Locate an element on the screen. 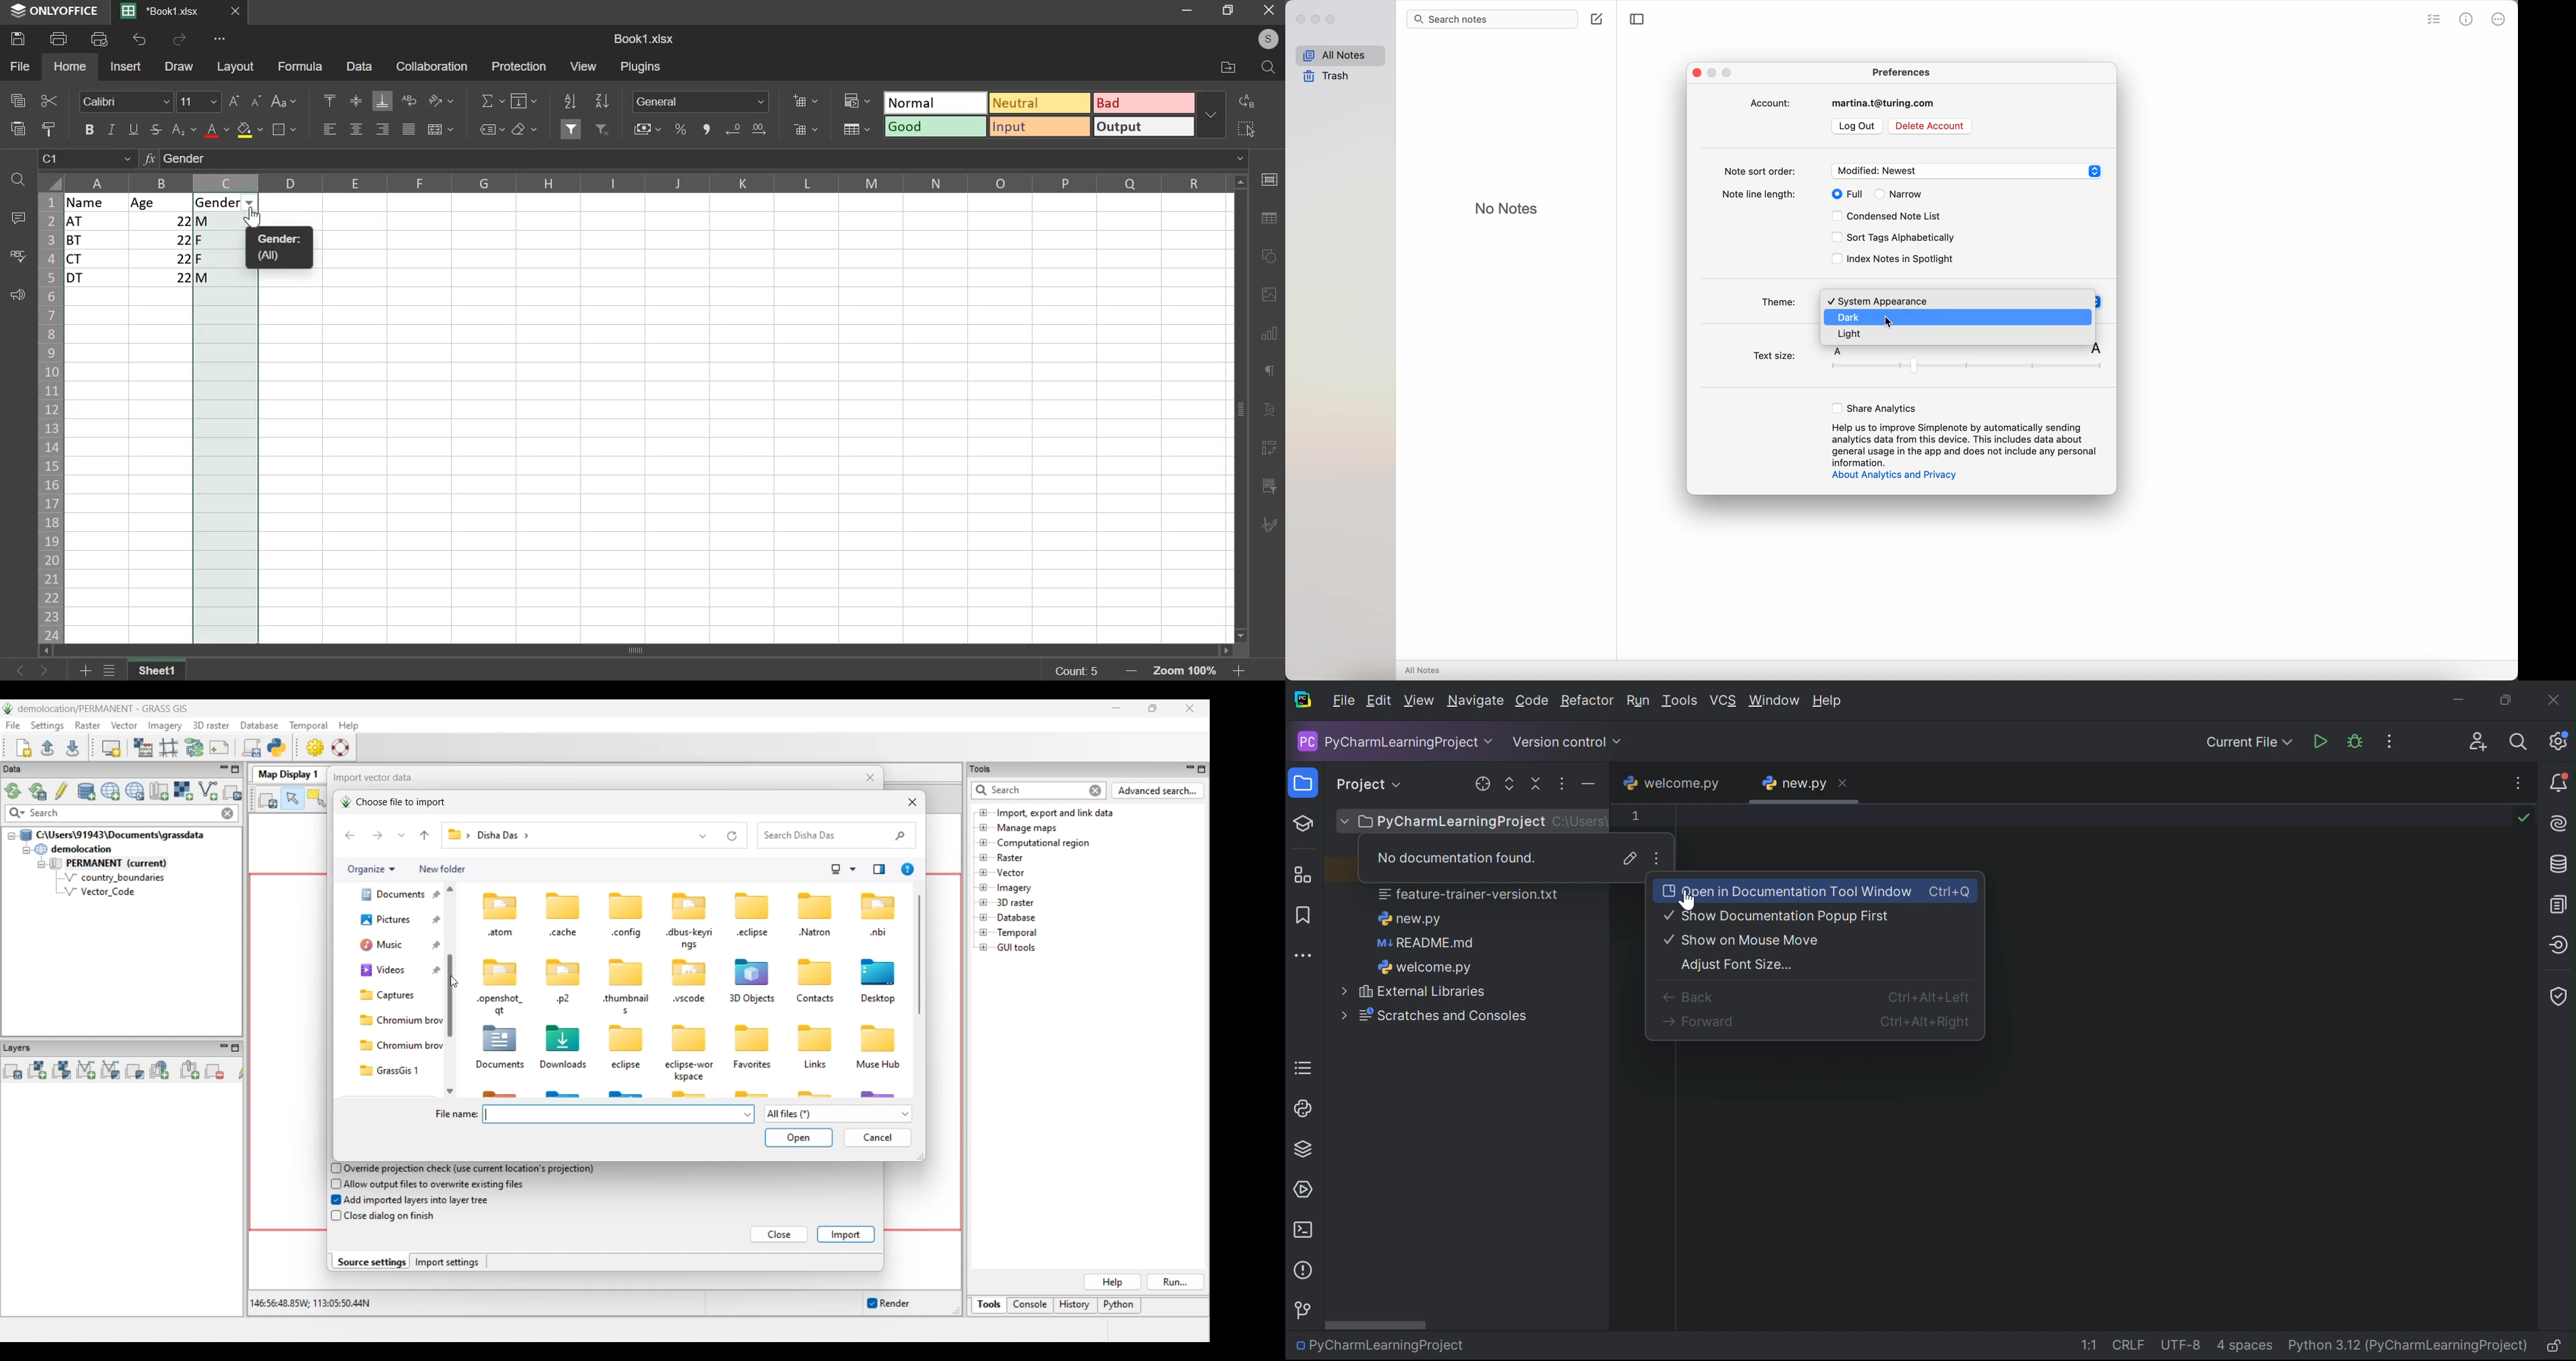 This screenshot has width=2576, height=1372. metrics is located at coordinates (2466, 18).